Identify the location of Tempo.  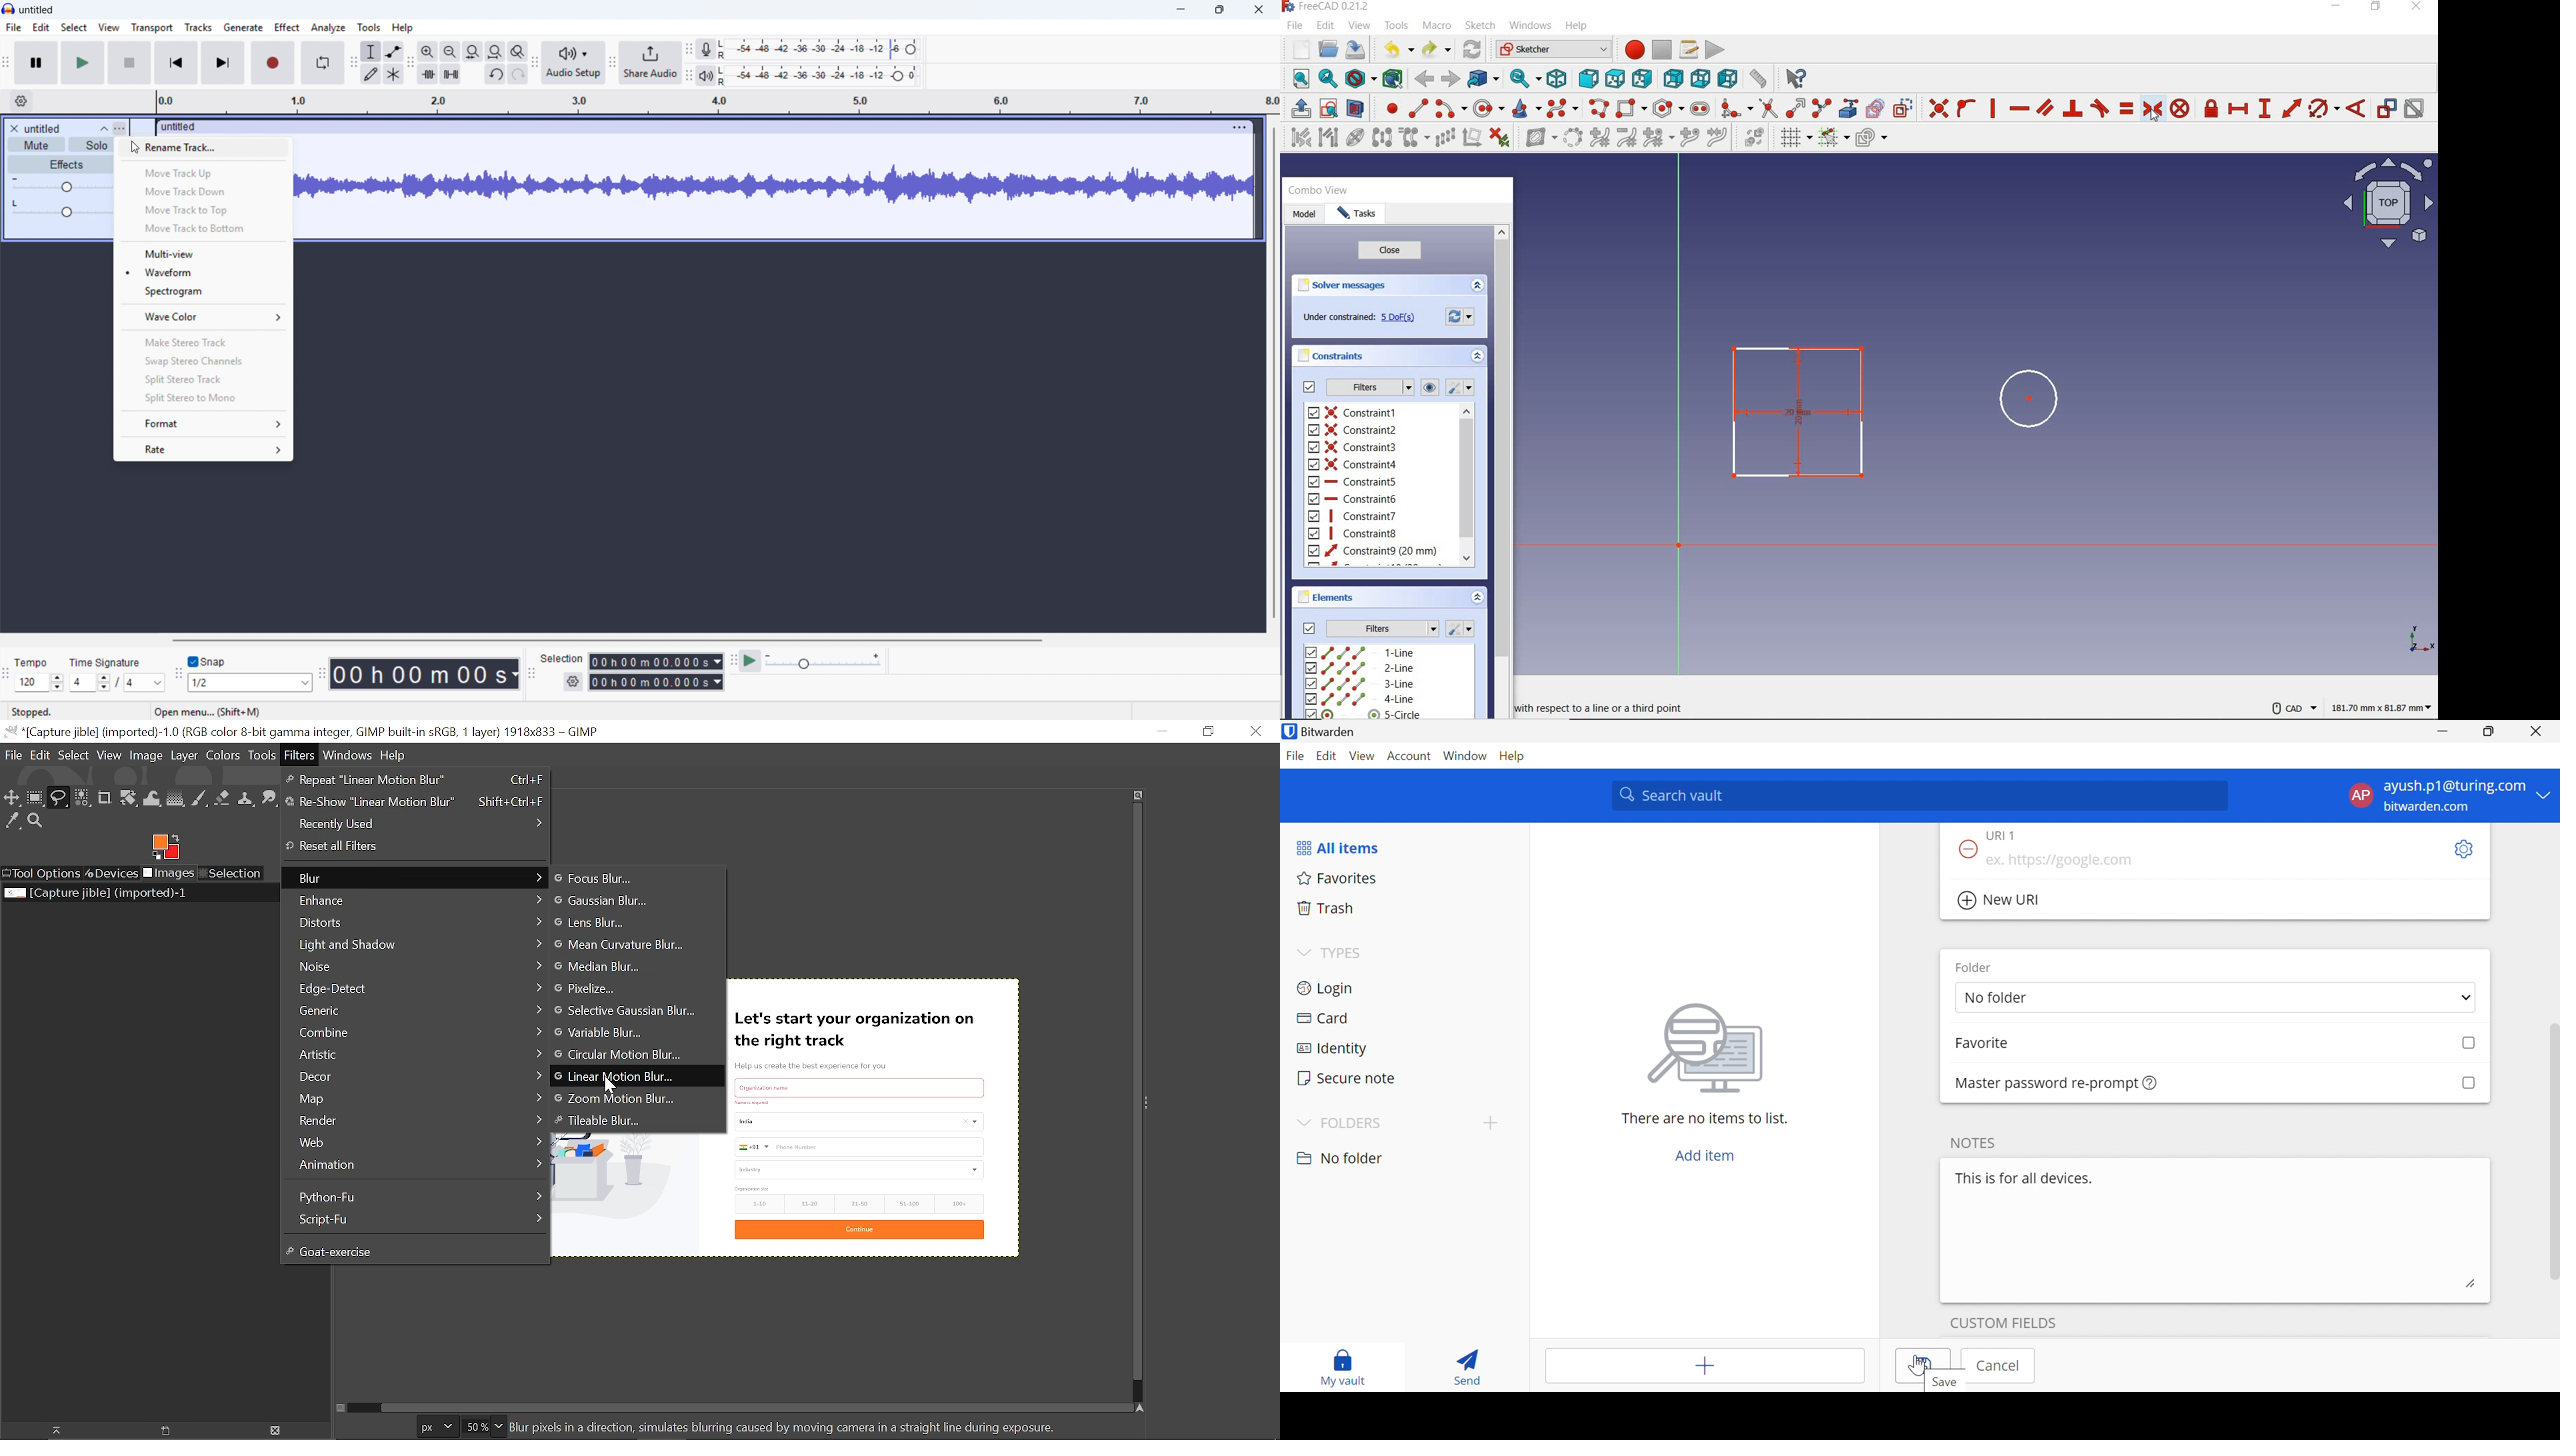
(35, 663).